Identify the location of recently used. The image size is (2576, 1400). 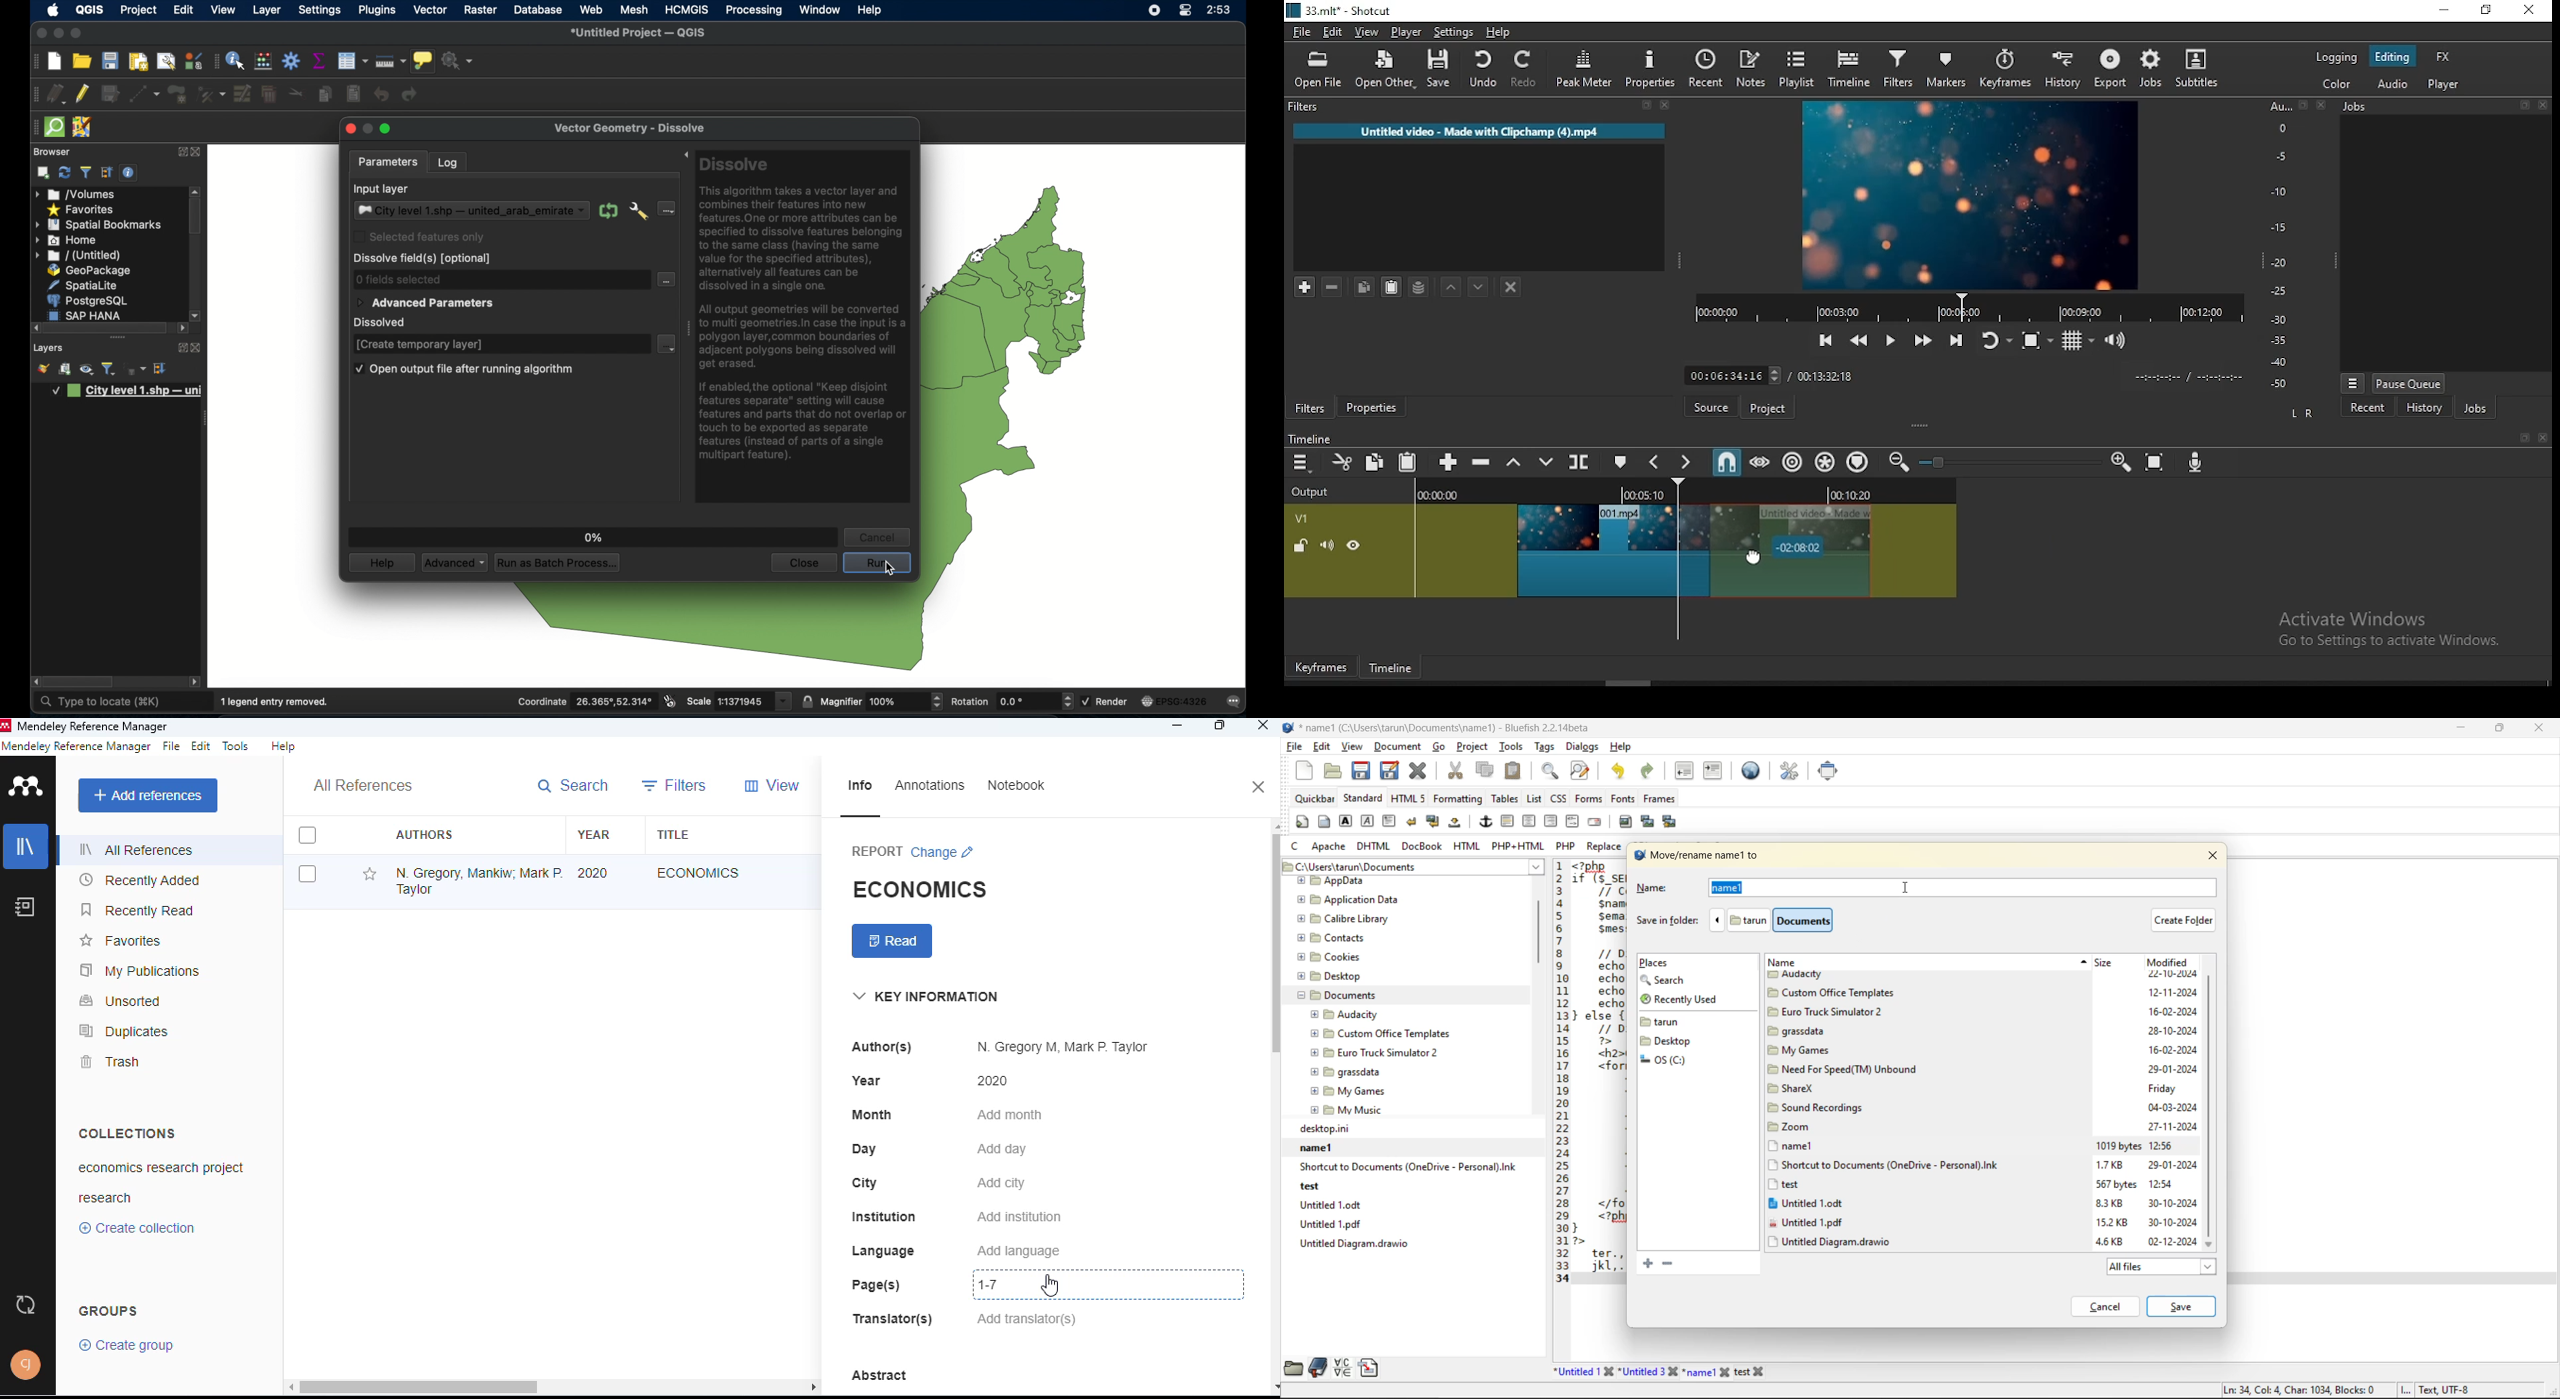
(1679, 998).